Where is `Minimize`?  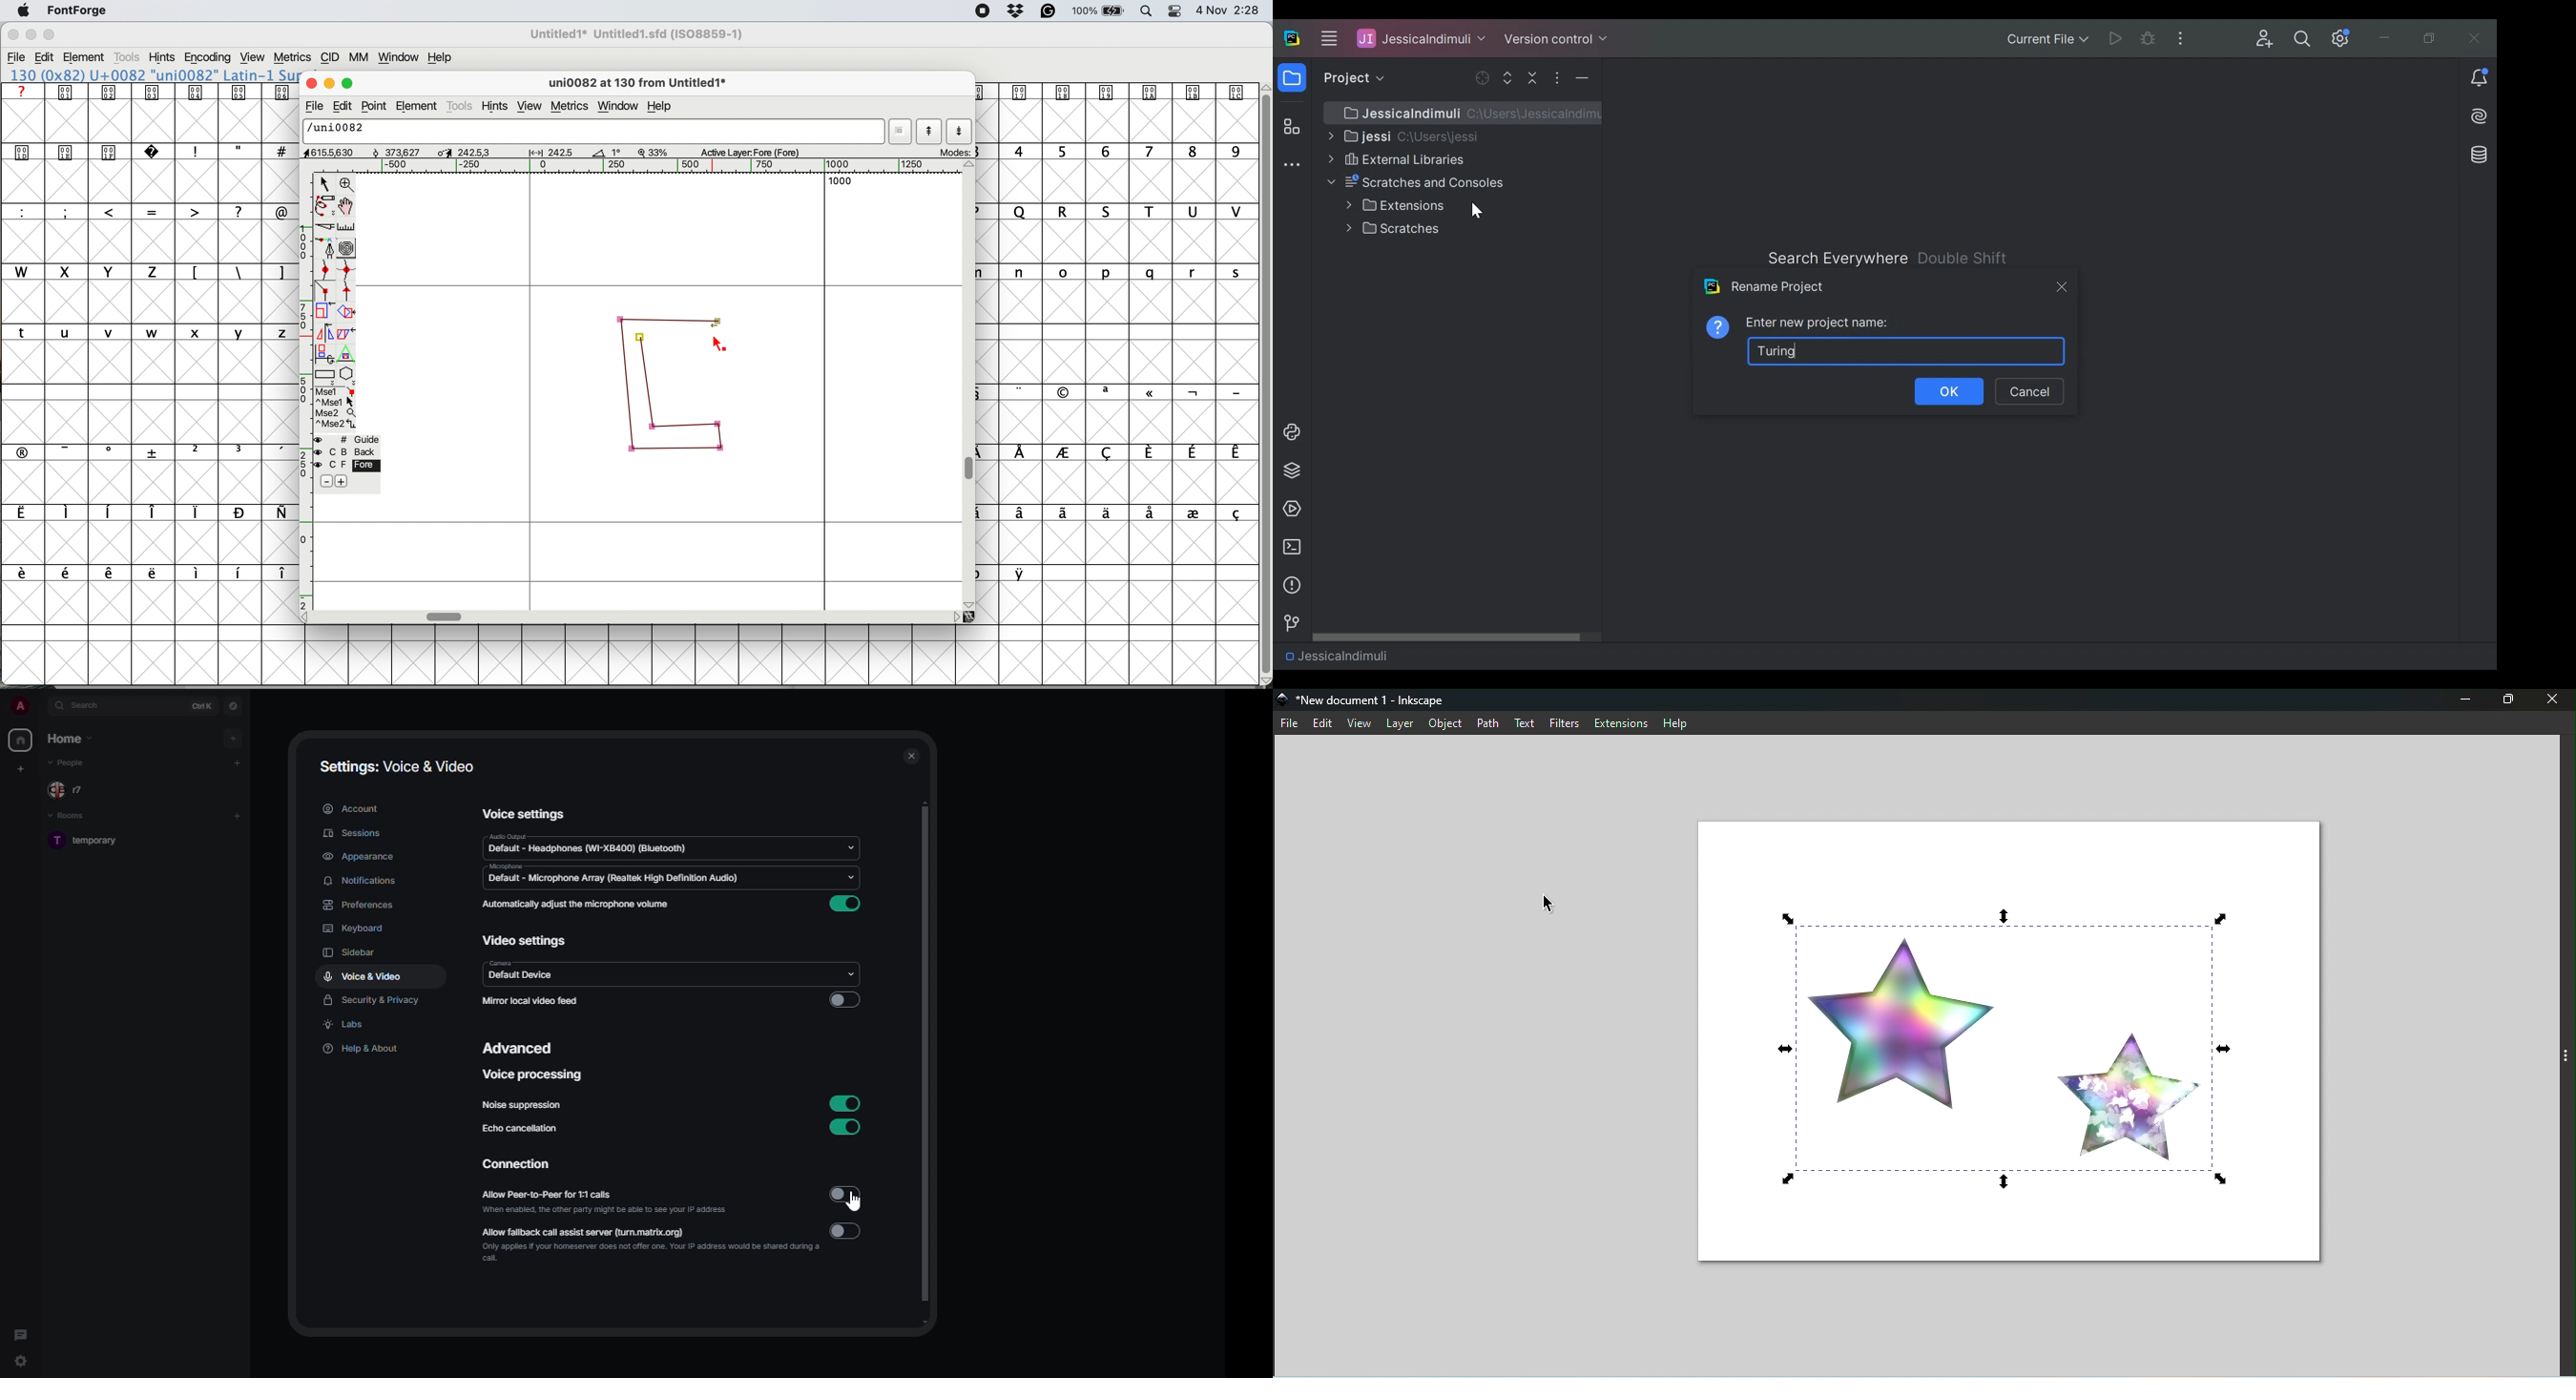 Minimize is located at coordinates (2388, 40).